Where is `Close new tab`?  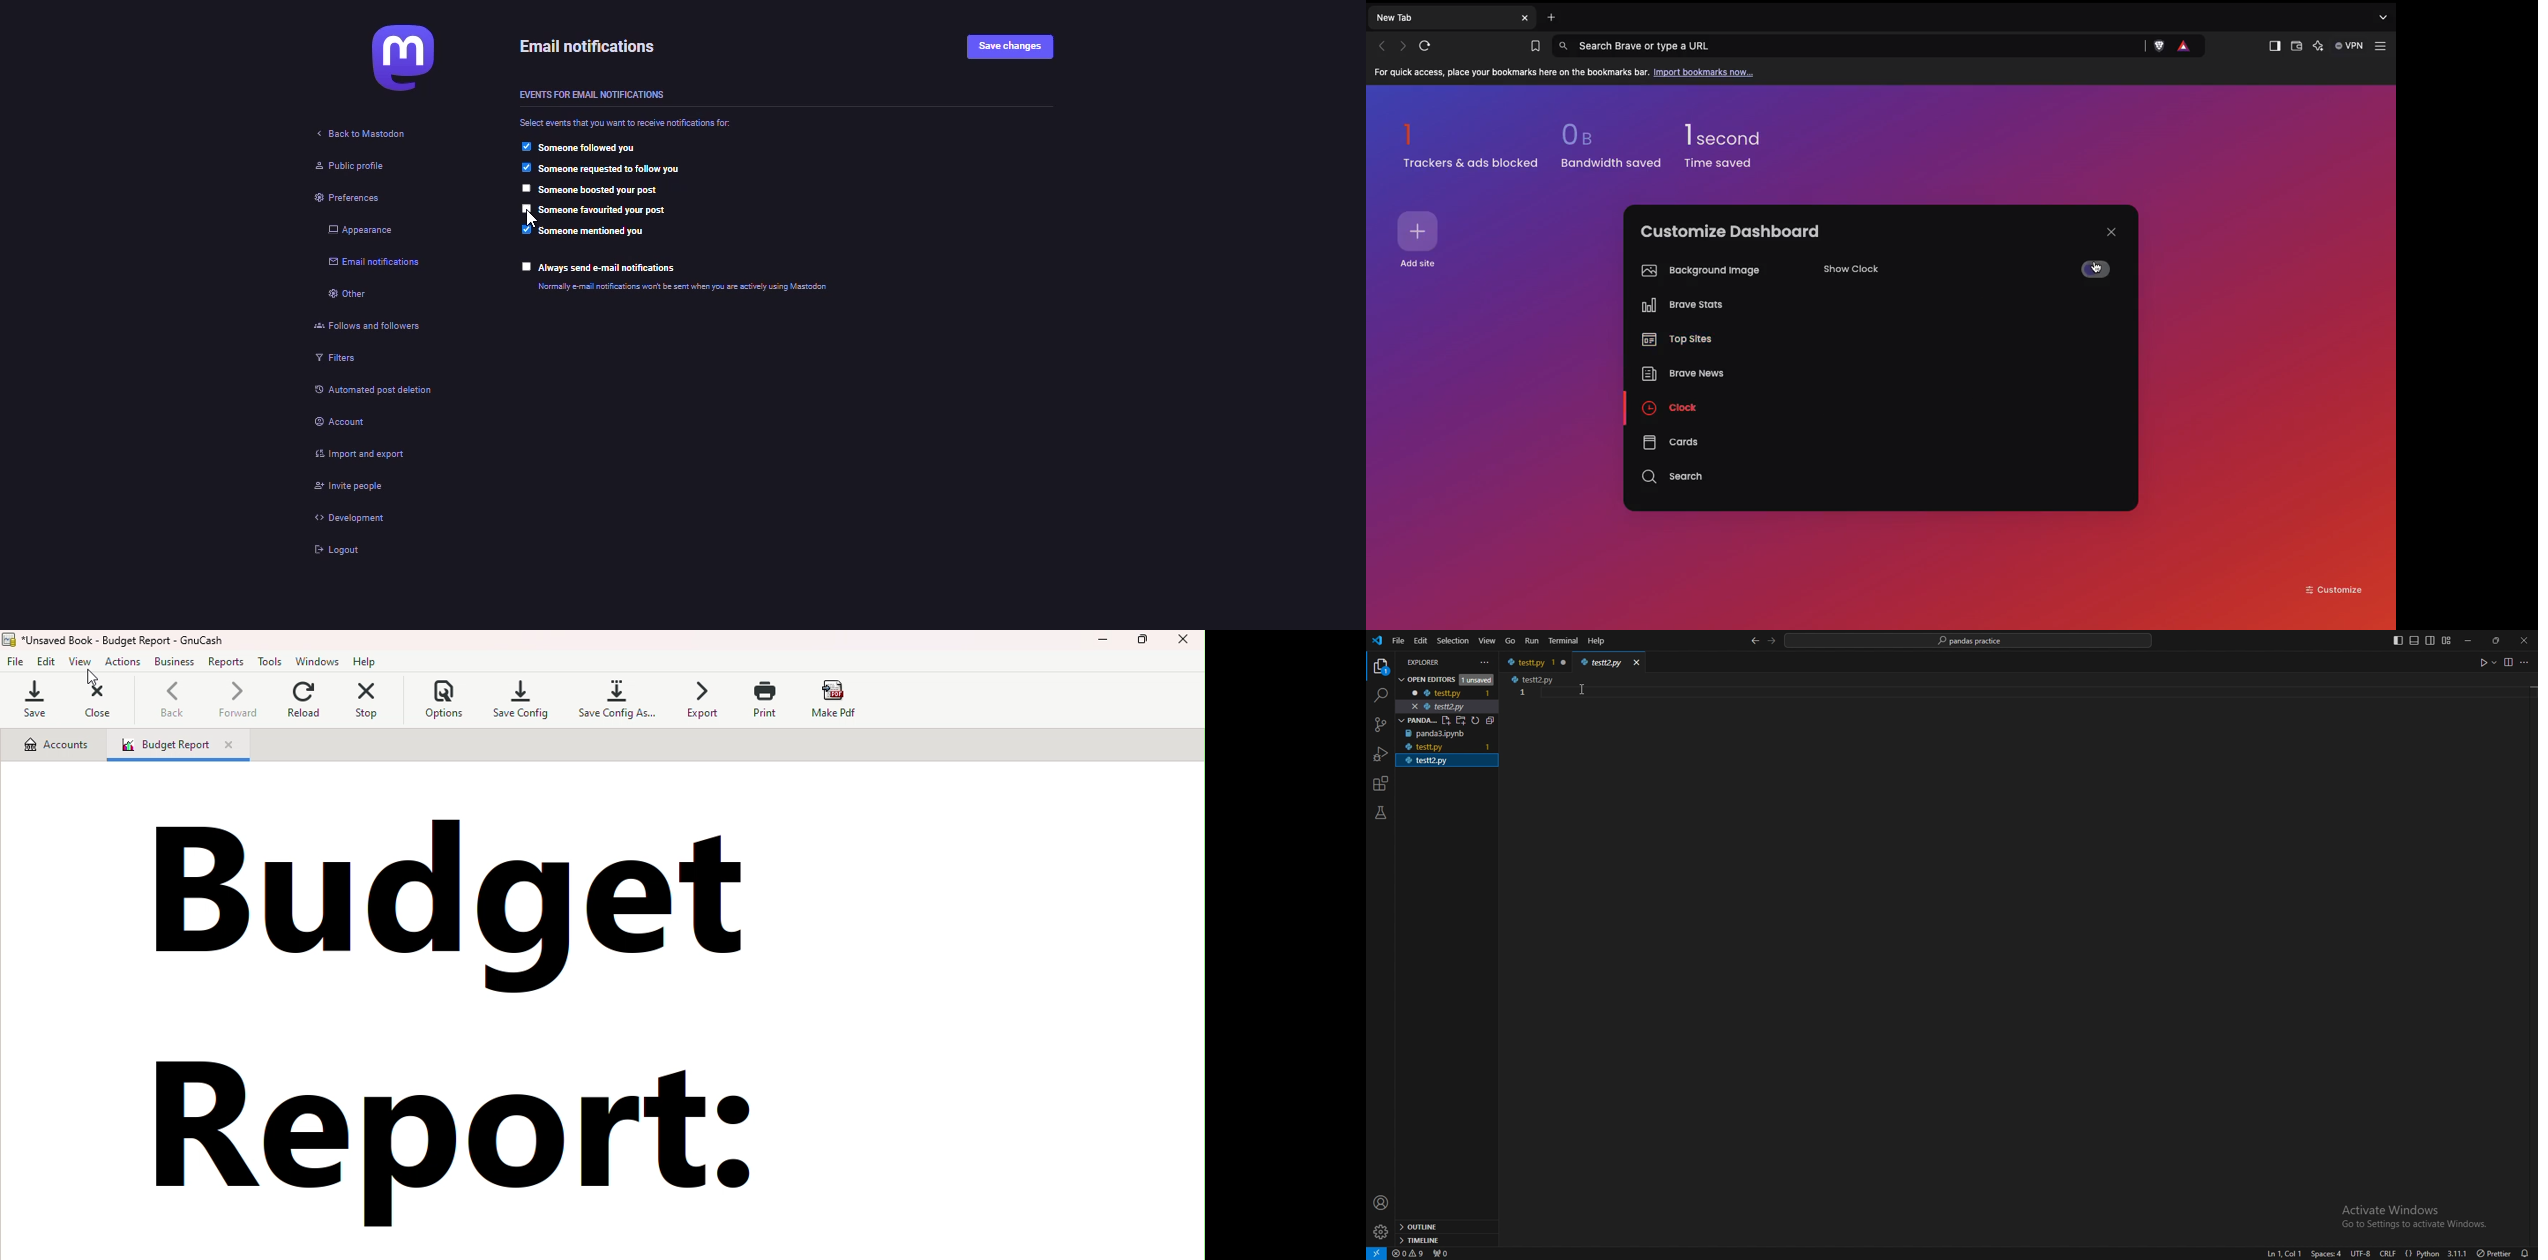 Close new tab is located at coordinates (1525, 18).